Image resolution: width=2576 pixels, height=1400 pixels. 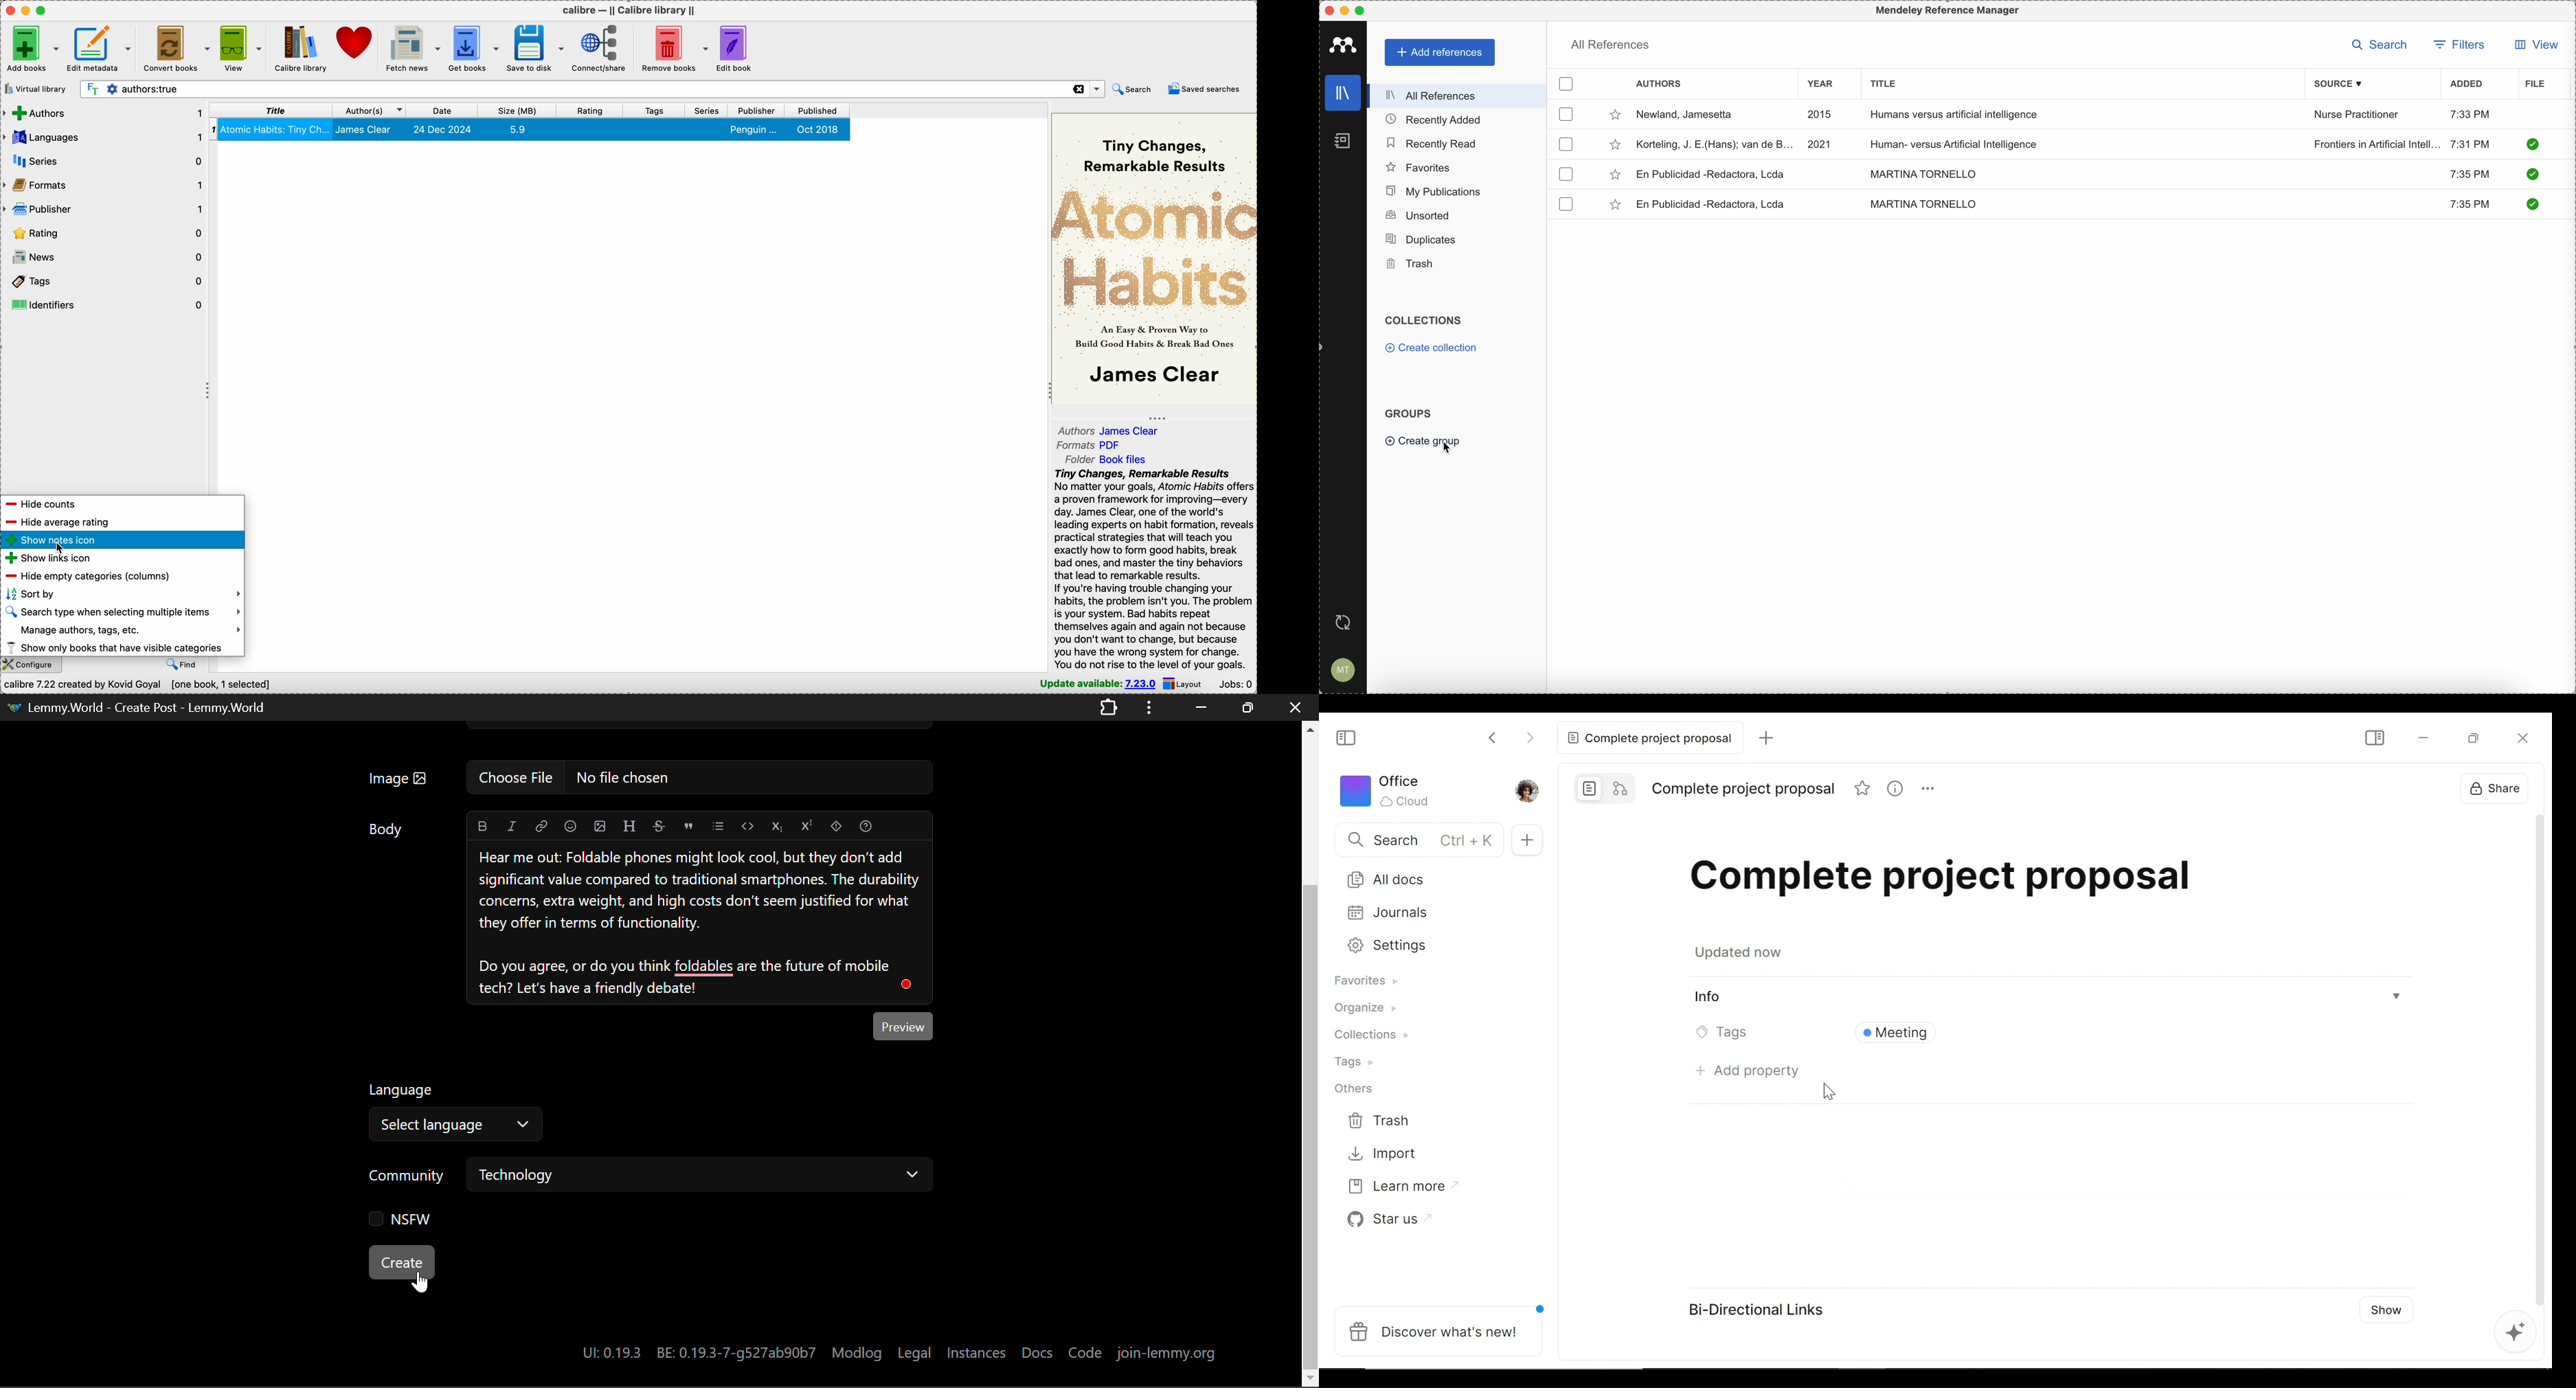 What do you see at coordinates (1881, 82) in the screenshot?
I see `title` at bounding box center [1881, 82].